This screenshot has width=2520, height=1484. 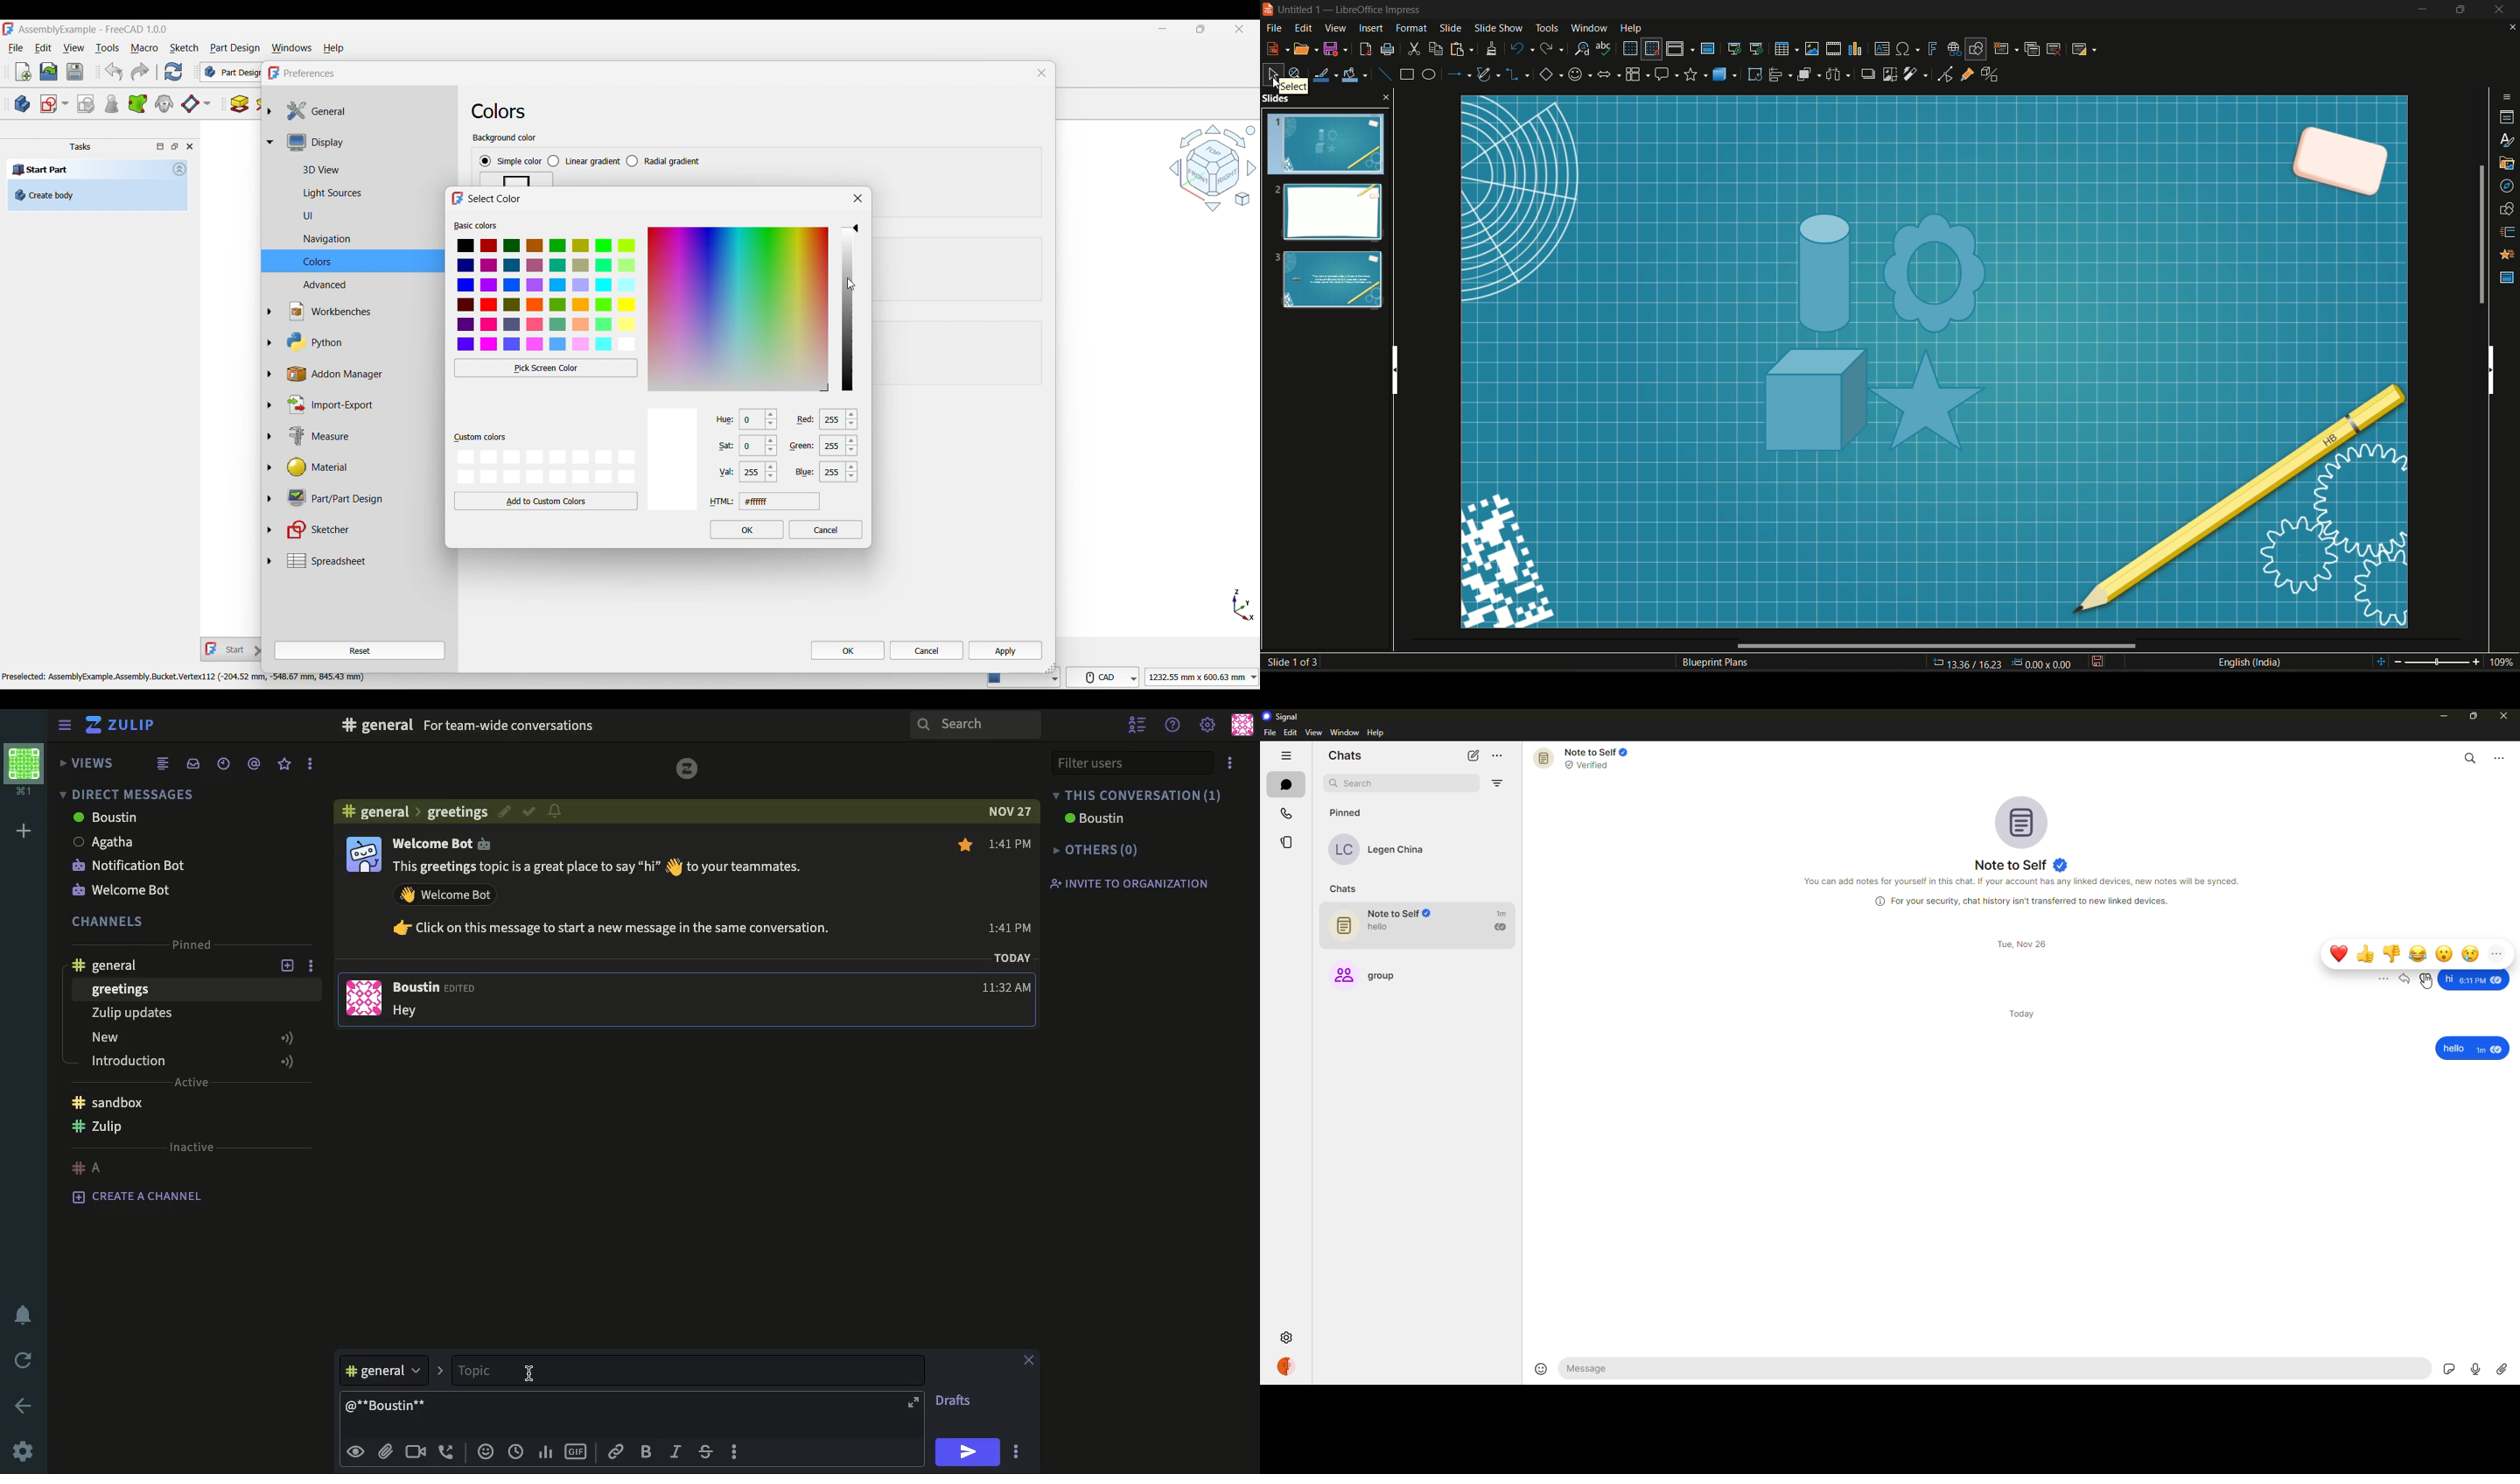 I want to click on Python, so click(x=360, y=342).